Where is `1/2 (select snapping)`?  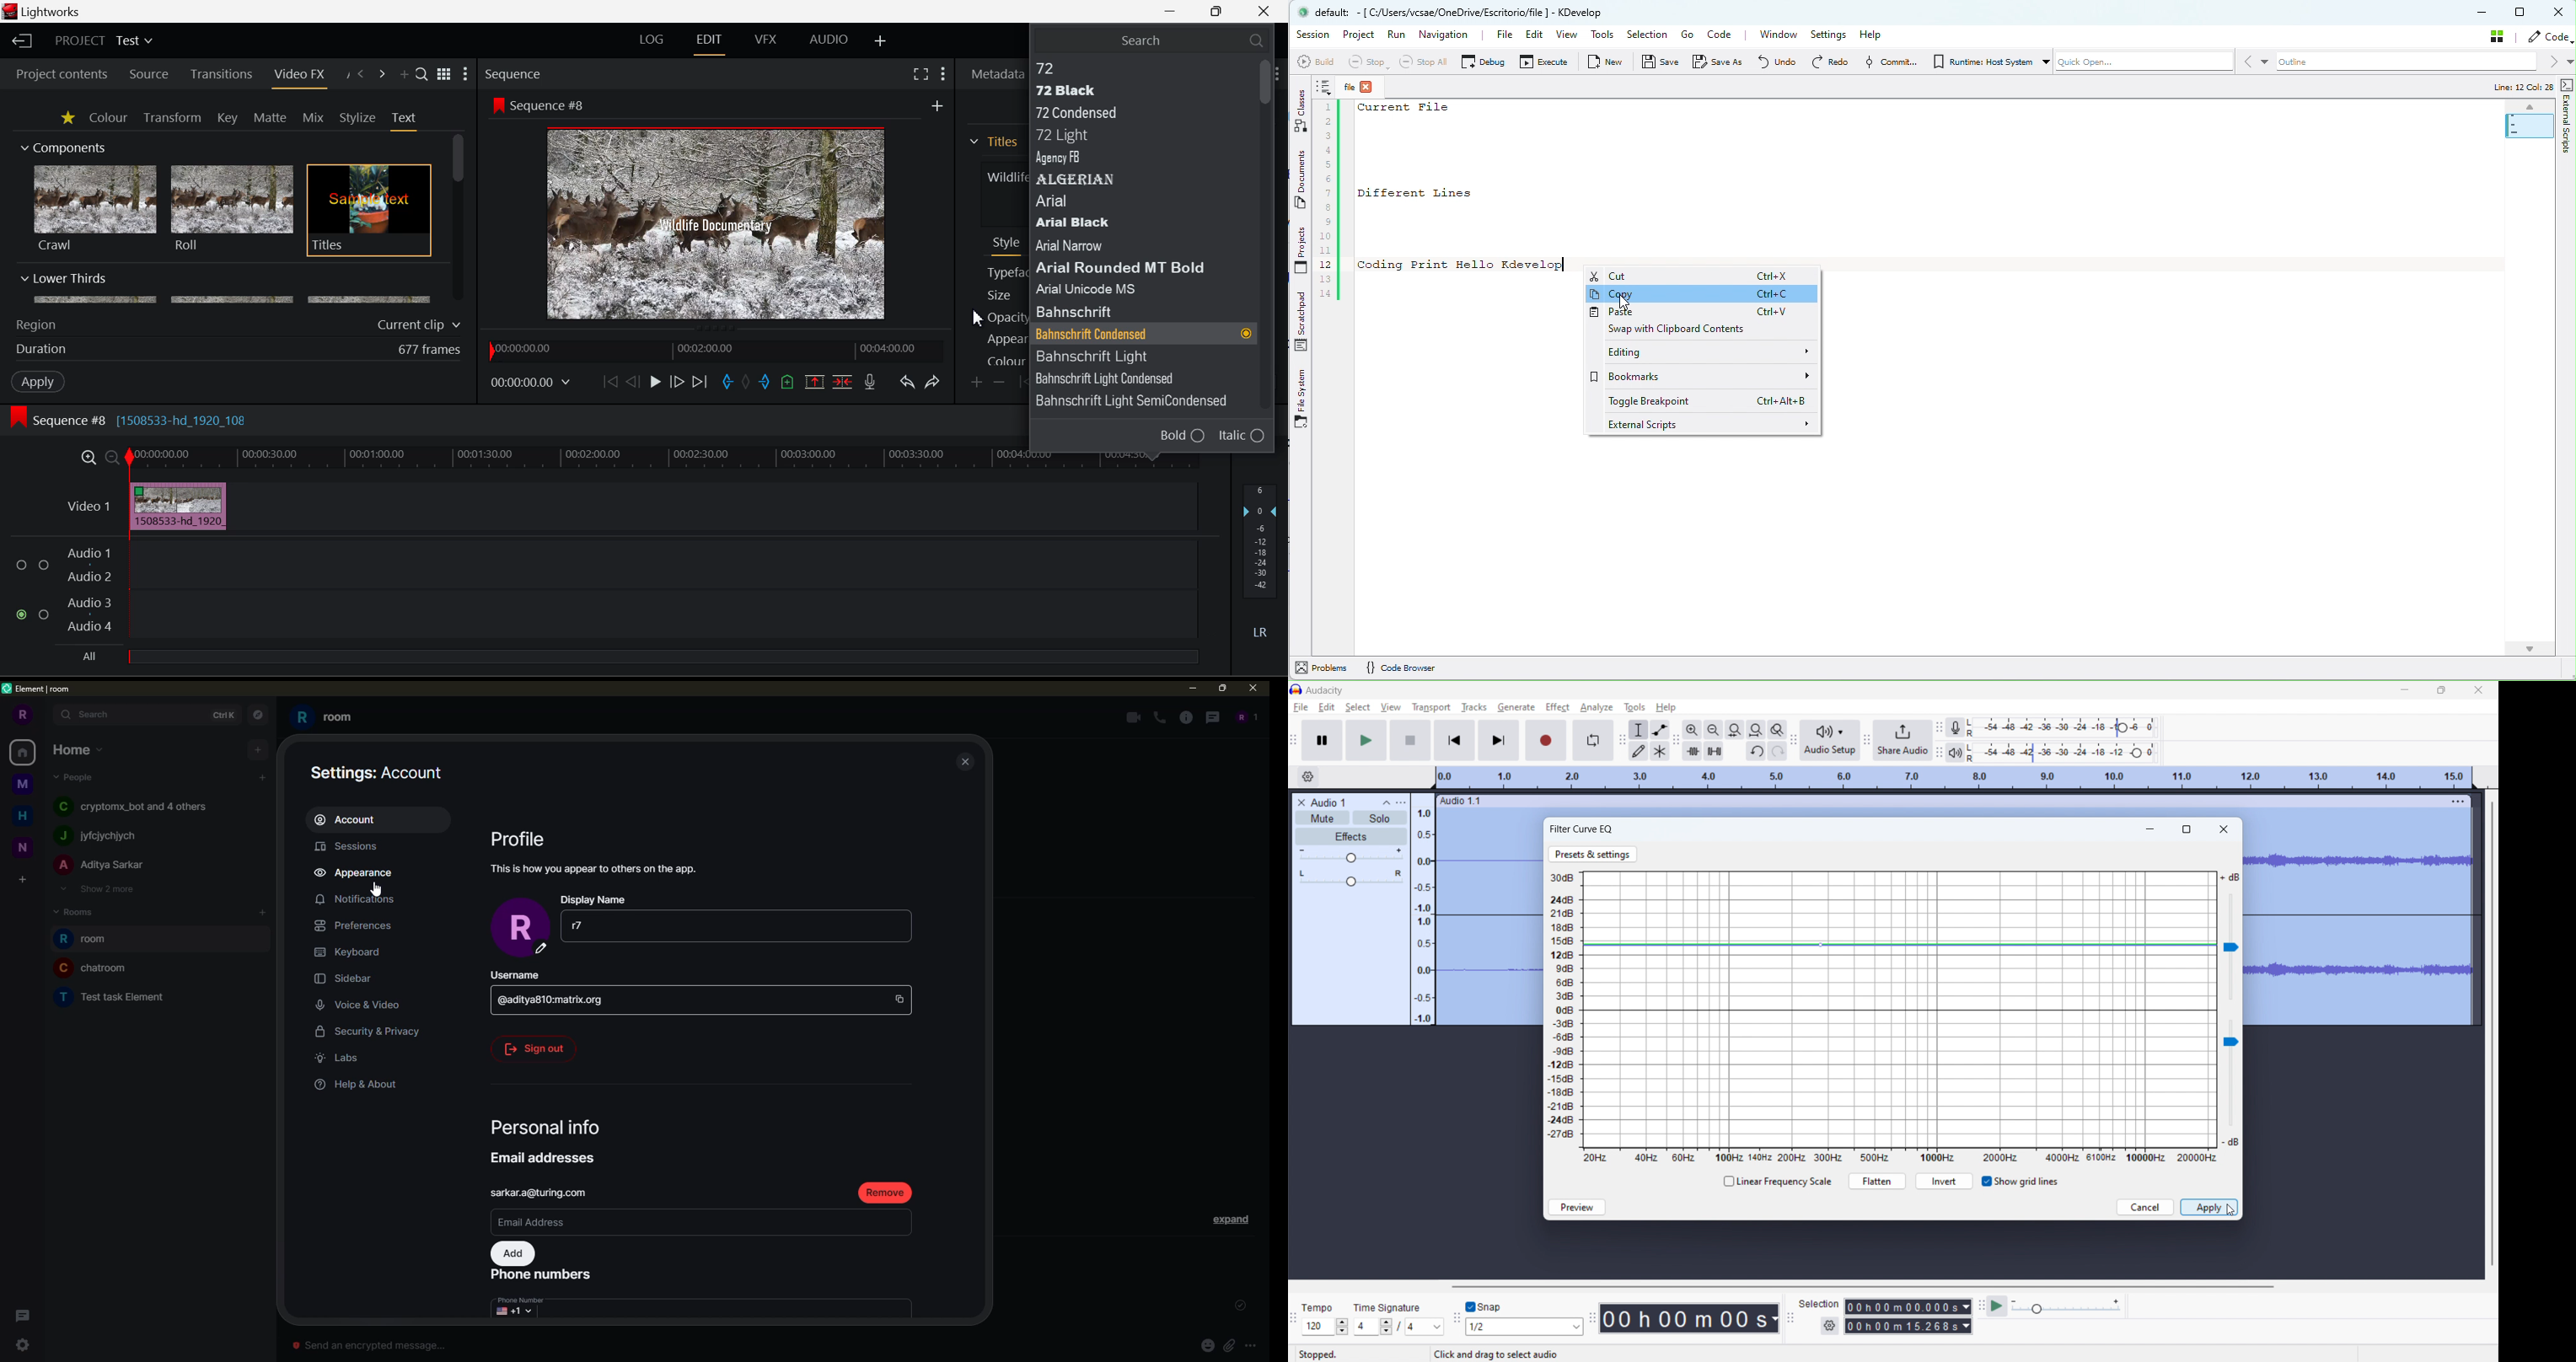
1/2 (select snapping) is located at coordinates (1525, 1326).